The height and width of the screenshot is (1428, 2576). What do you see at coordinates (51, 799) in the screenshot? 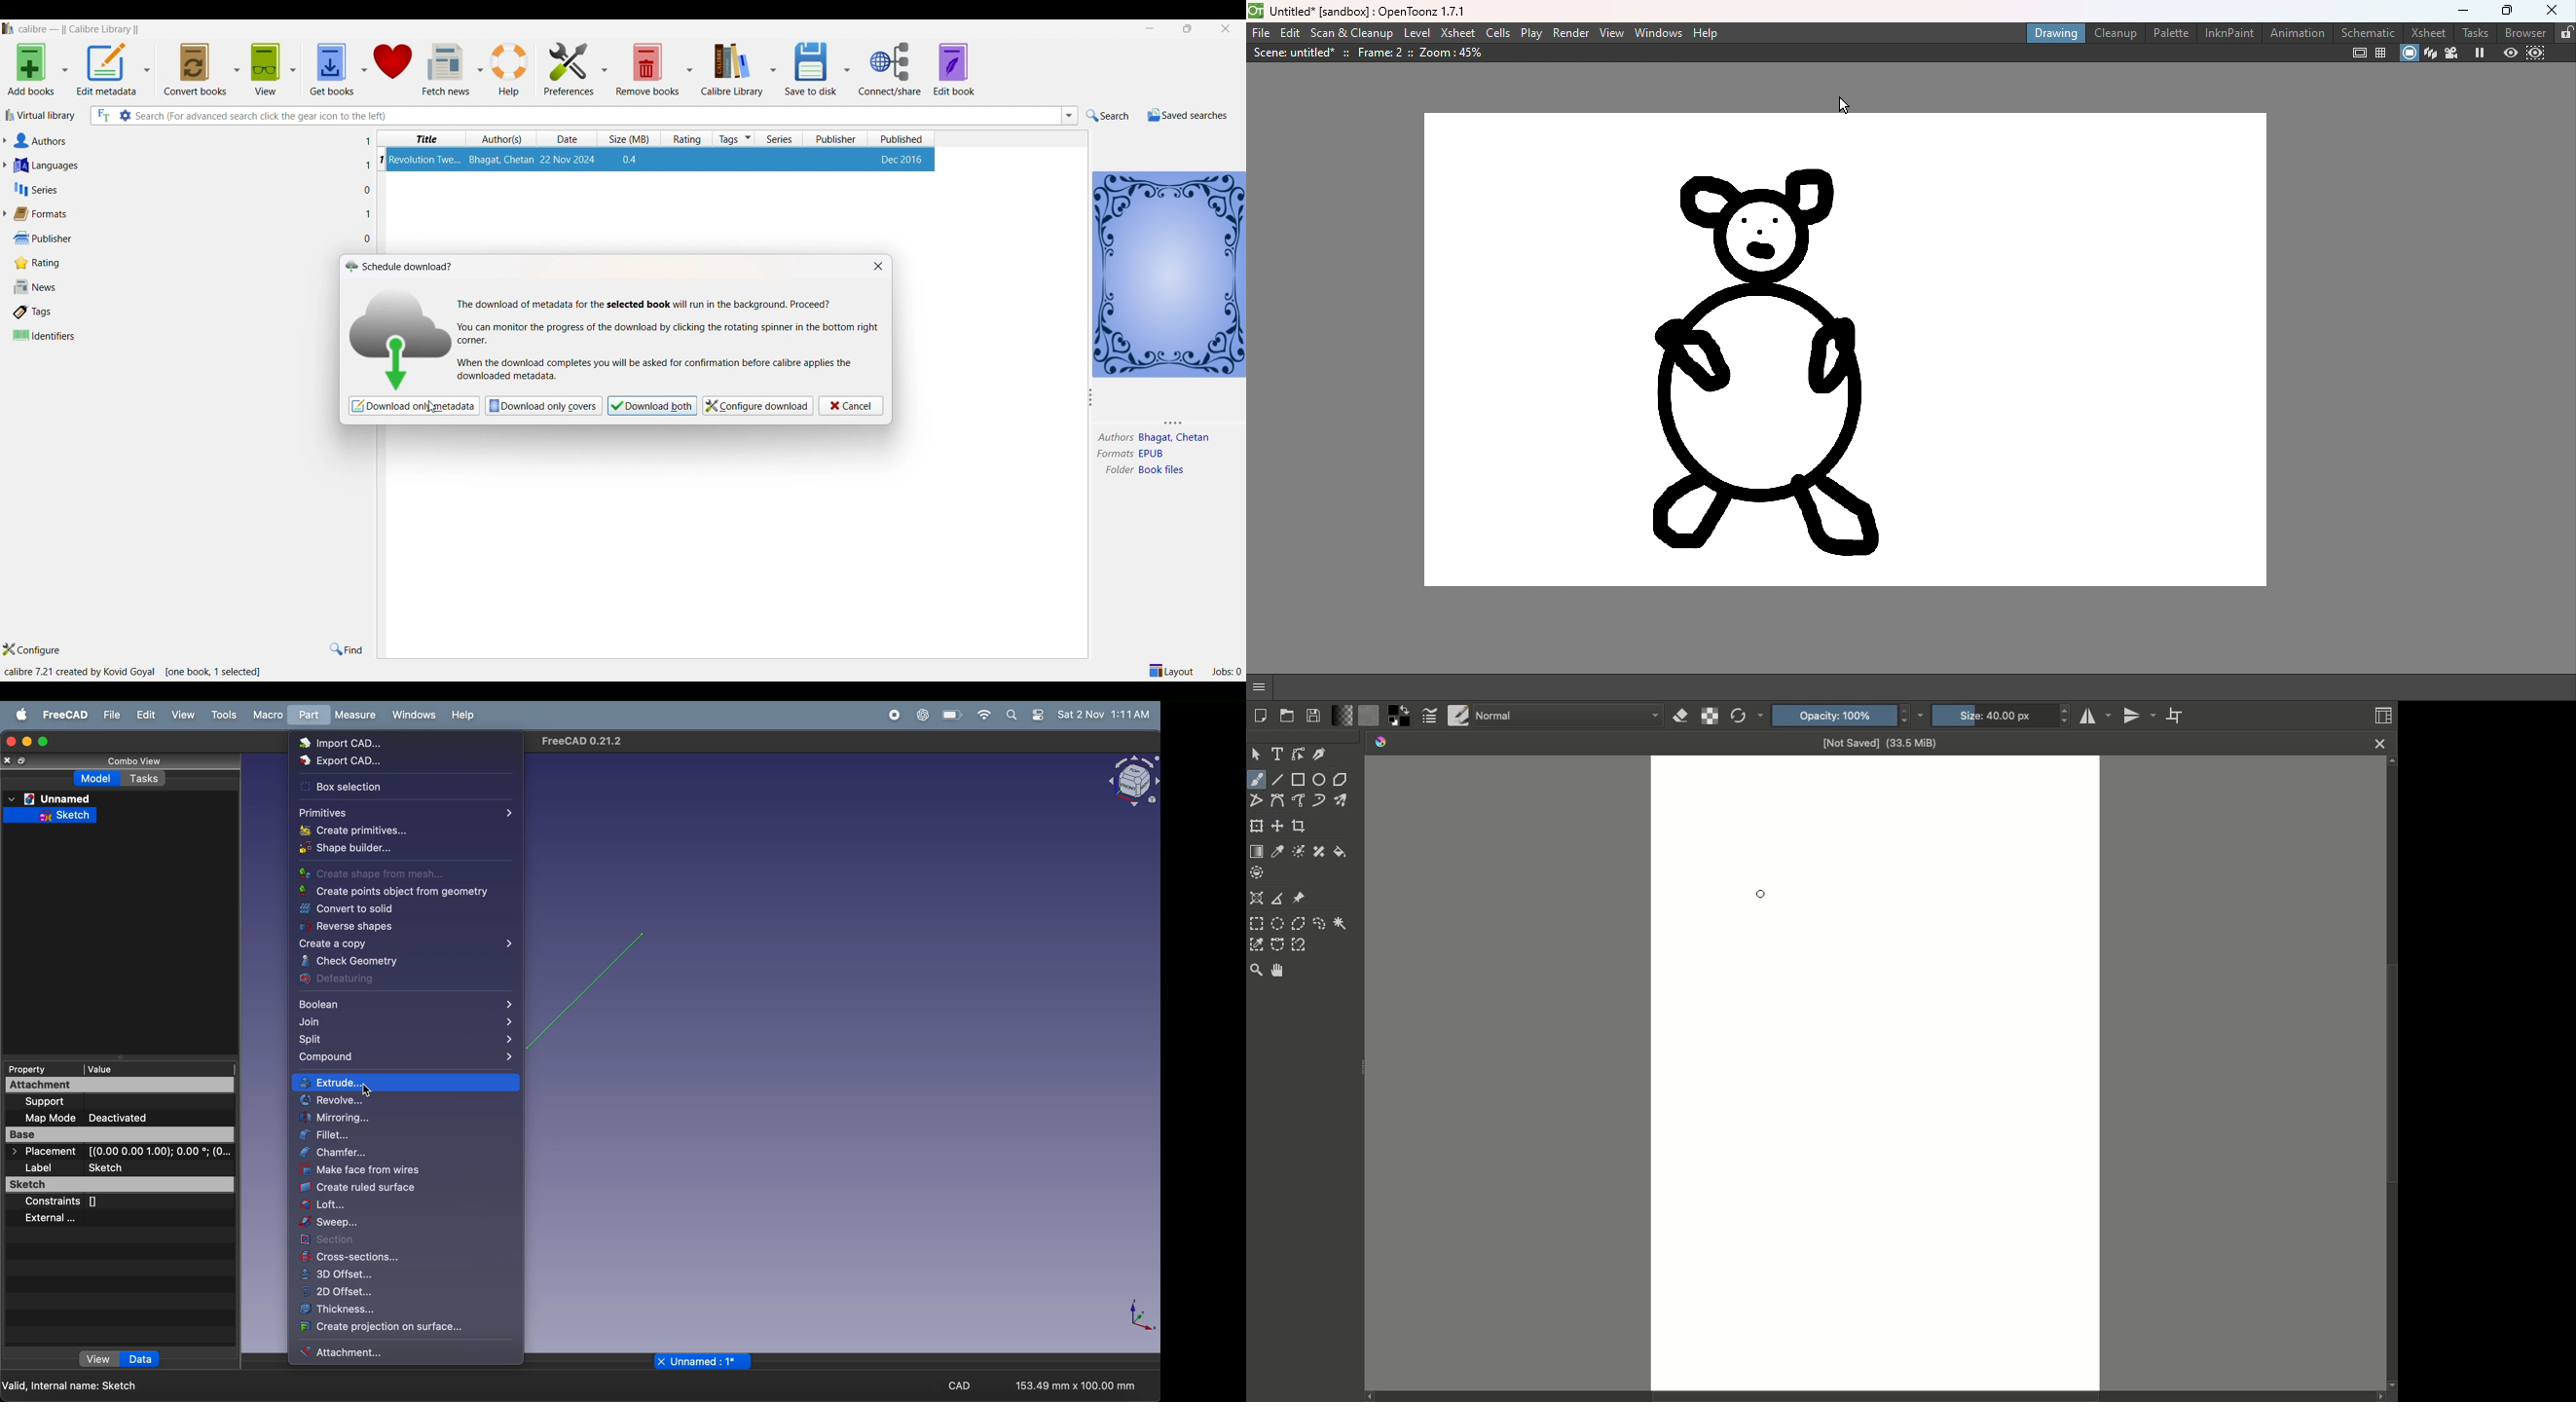
I see `unnamed` at bounding box center [51, 799].